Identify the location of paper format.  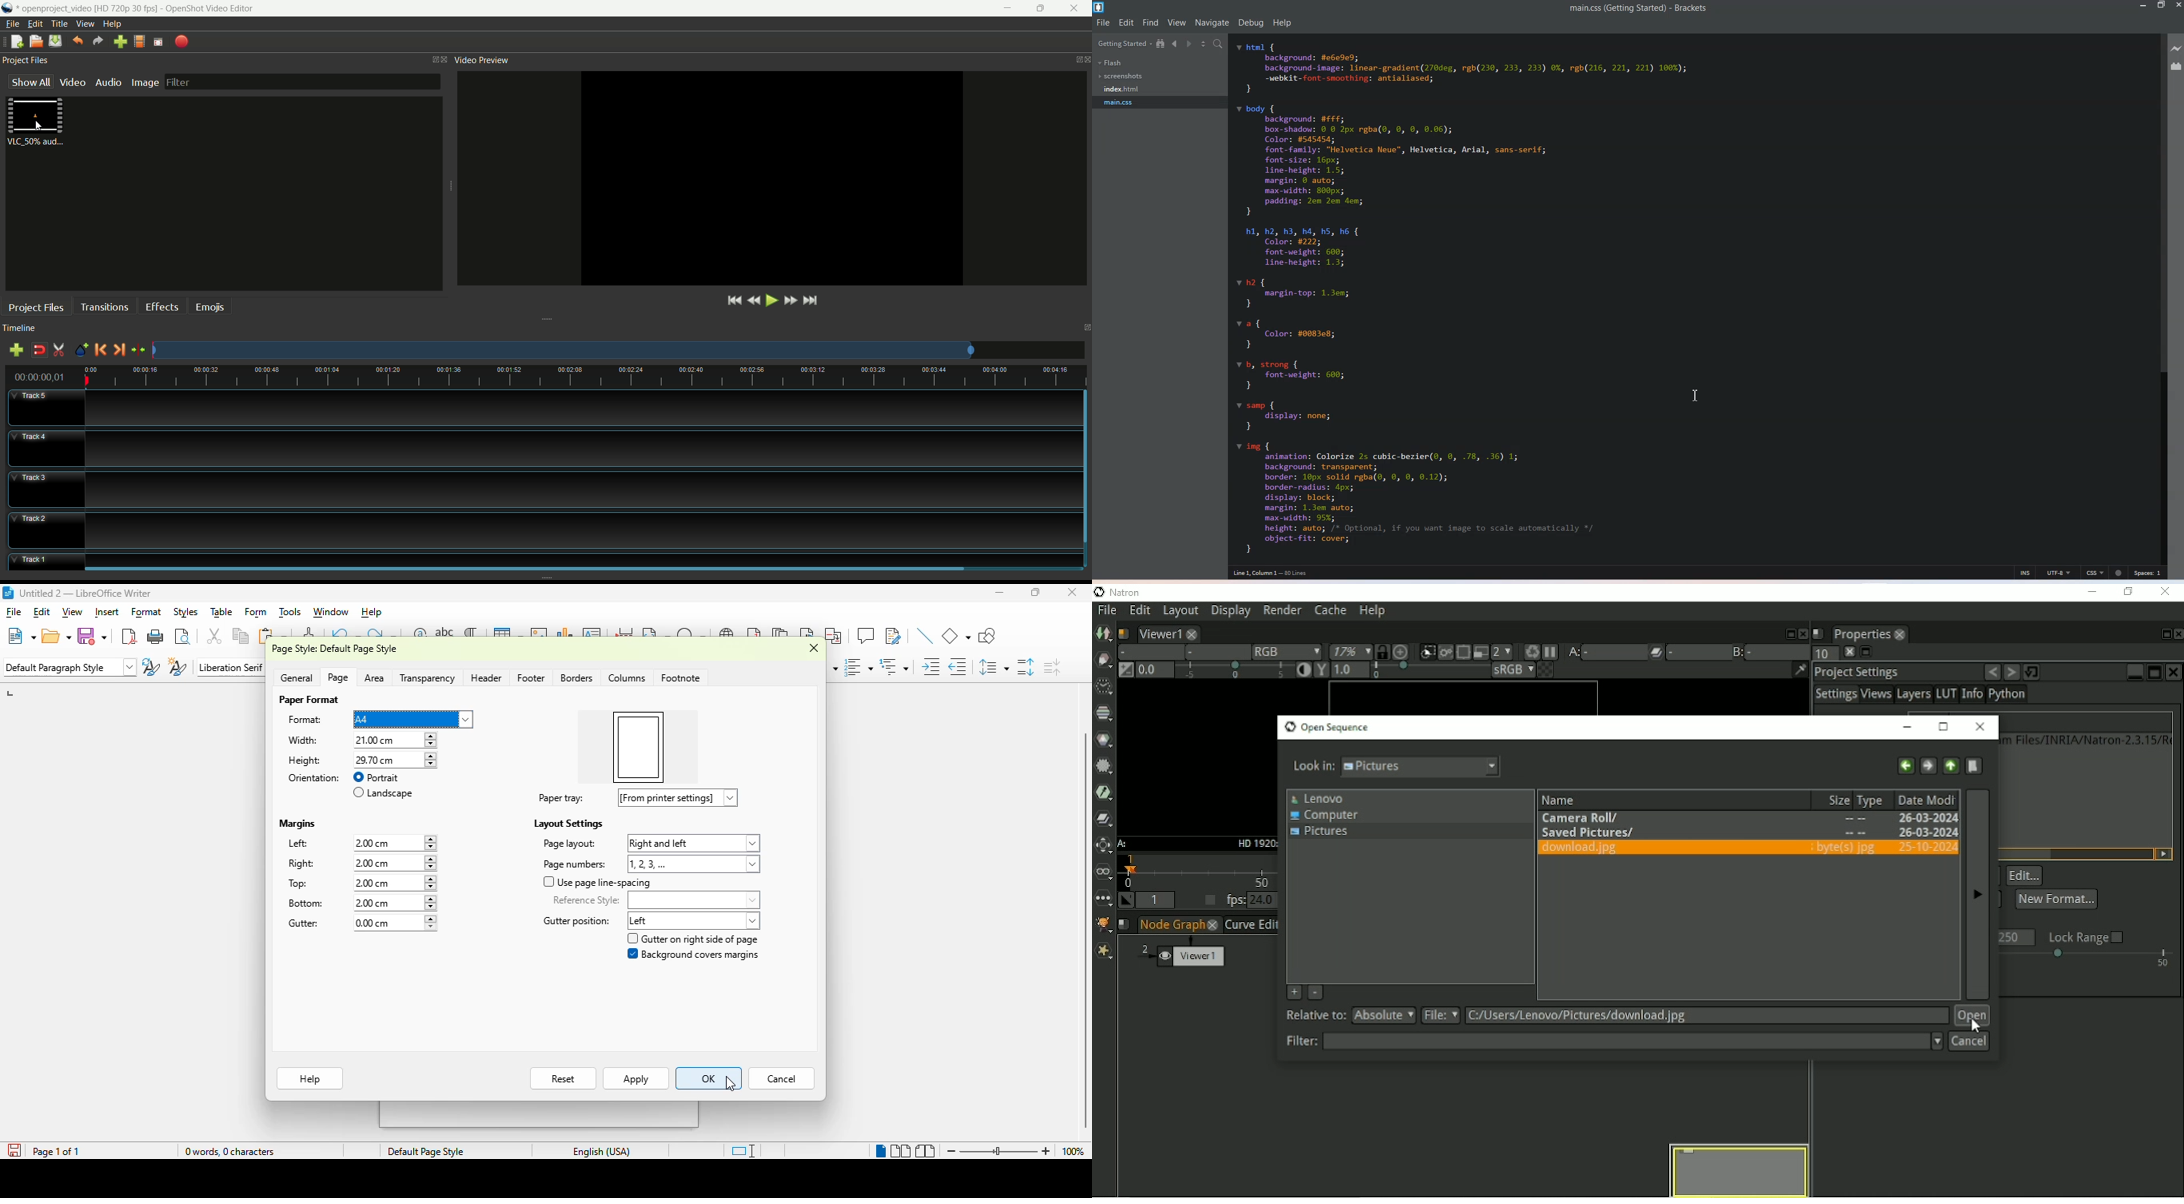
(309, 700).